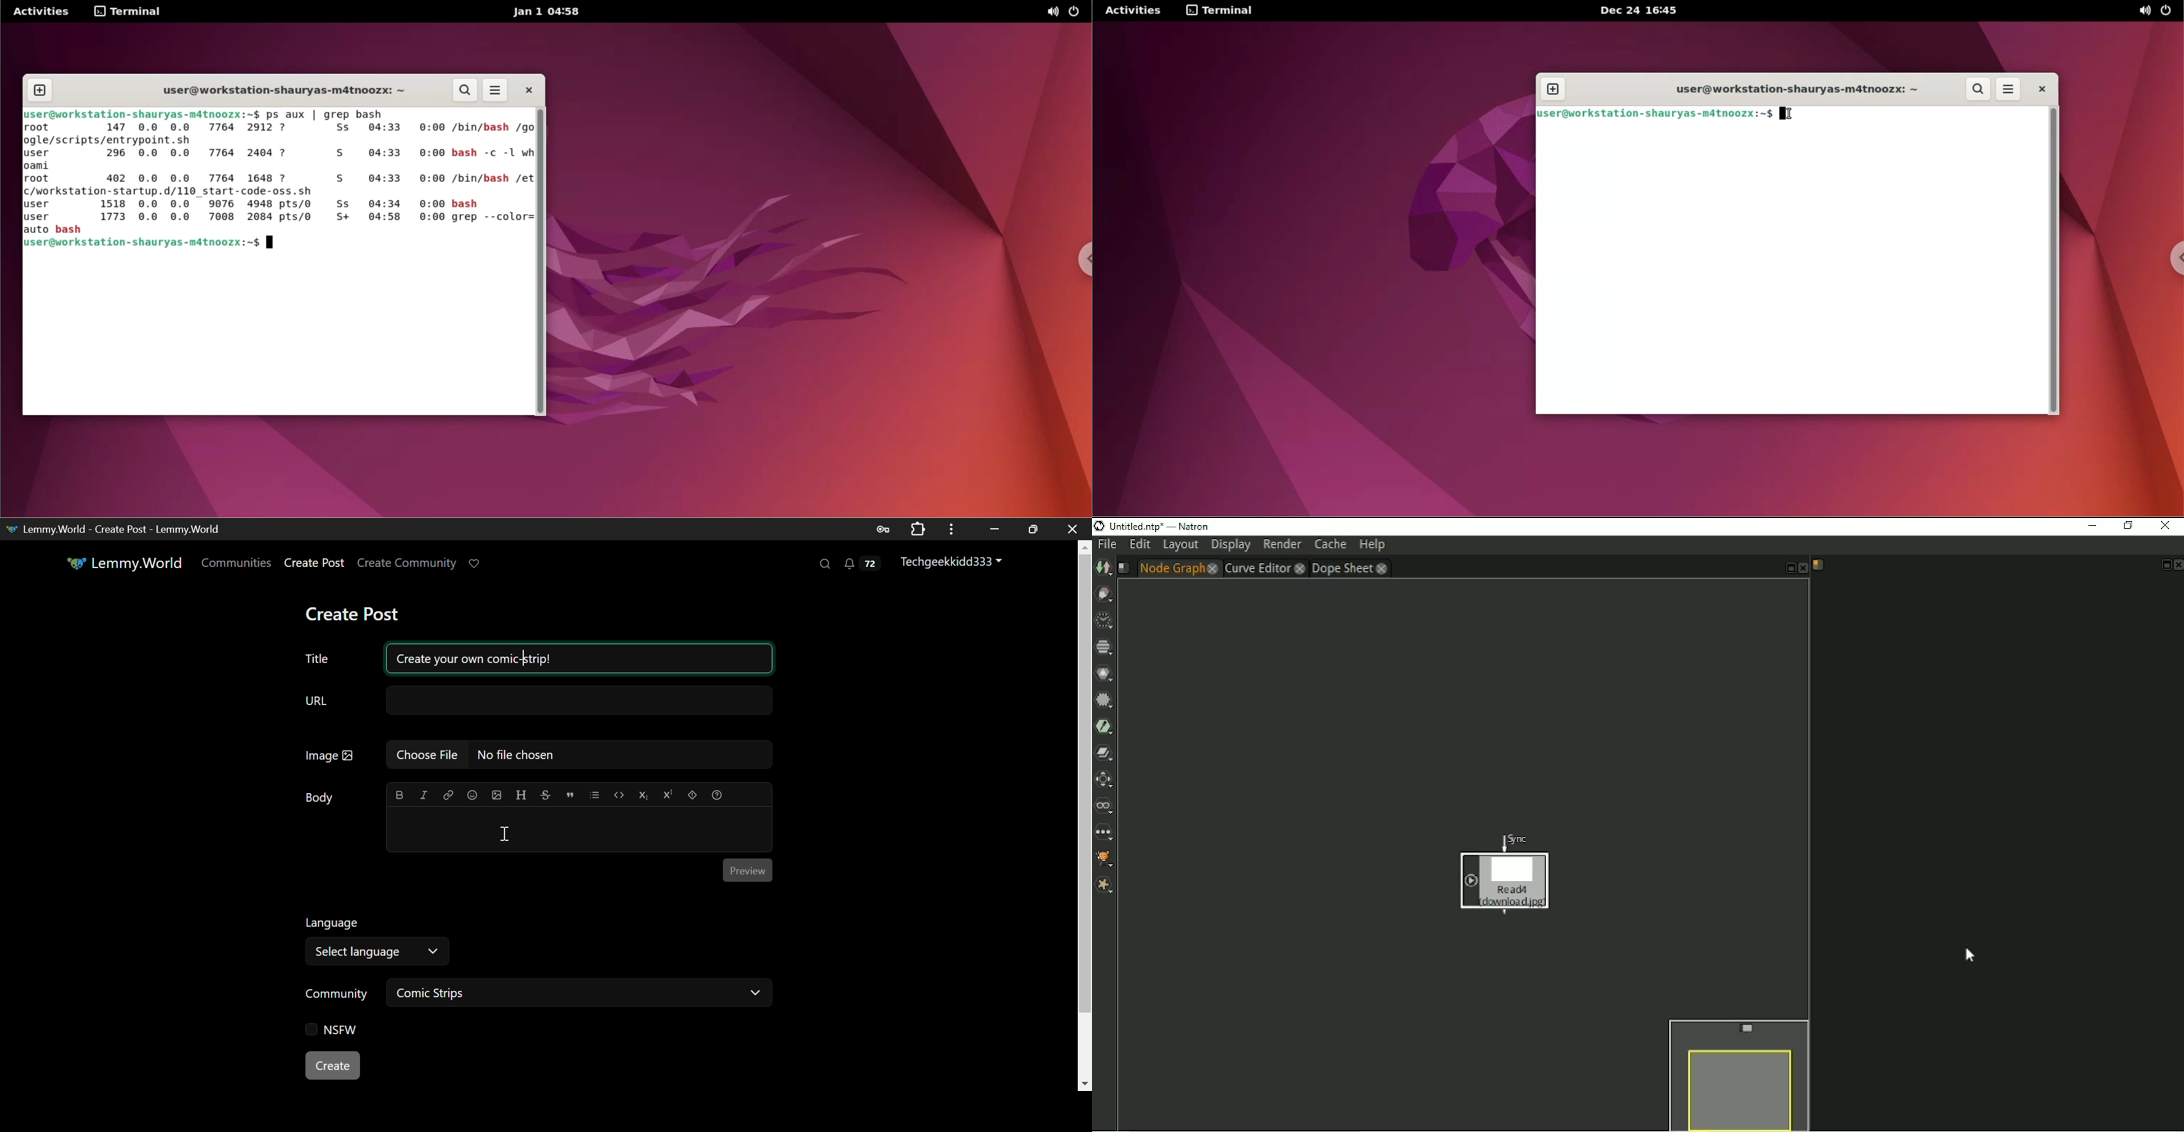  Describe the element at coordinates (1105, 779) in the screenshot. I see `Transform` at that location.